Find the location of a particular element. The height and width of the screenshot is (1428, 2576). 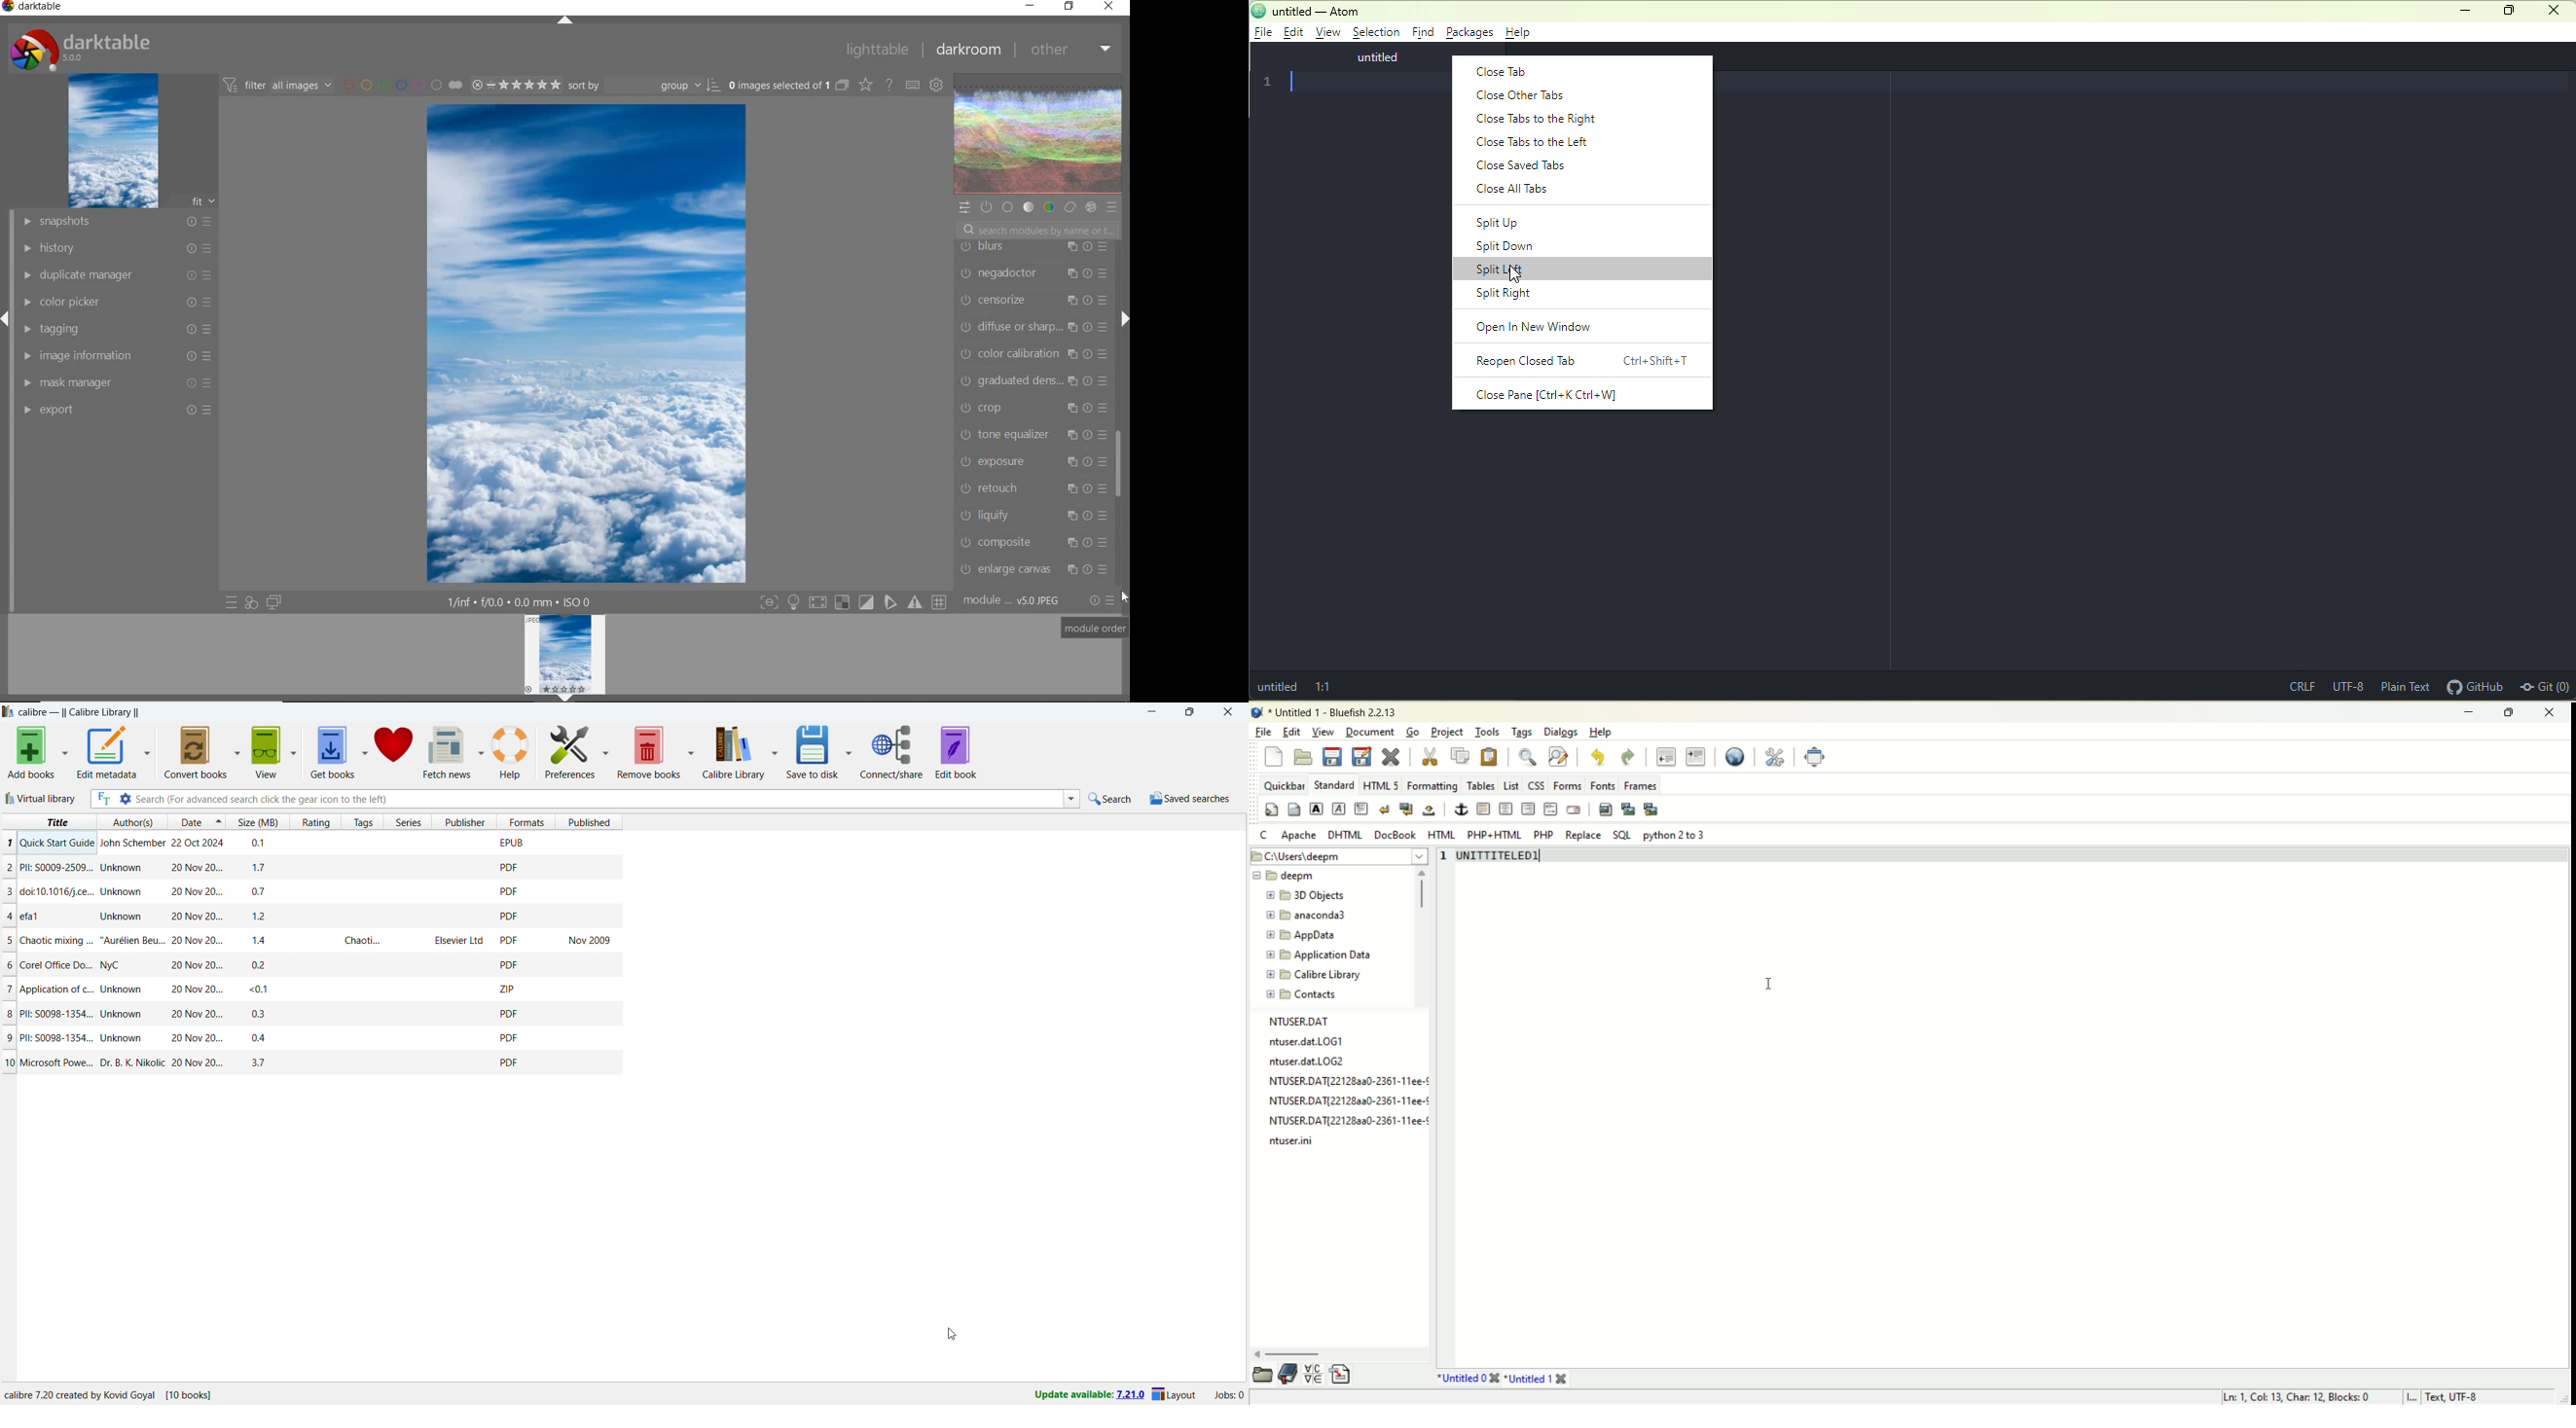

body is located at coordinates (1292, 809).